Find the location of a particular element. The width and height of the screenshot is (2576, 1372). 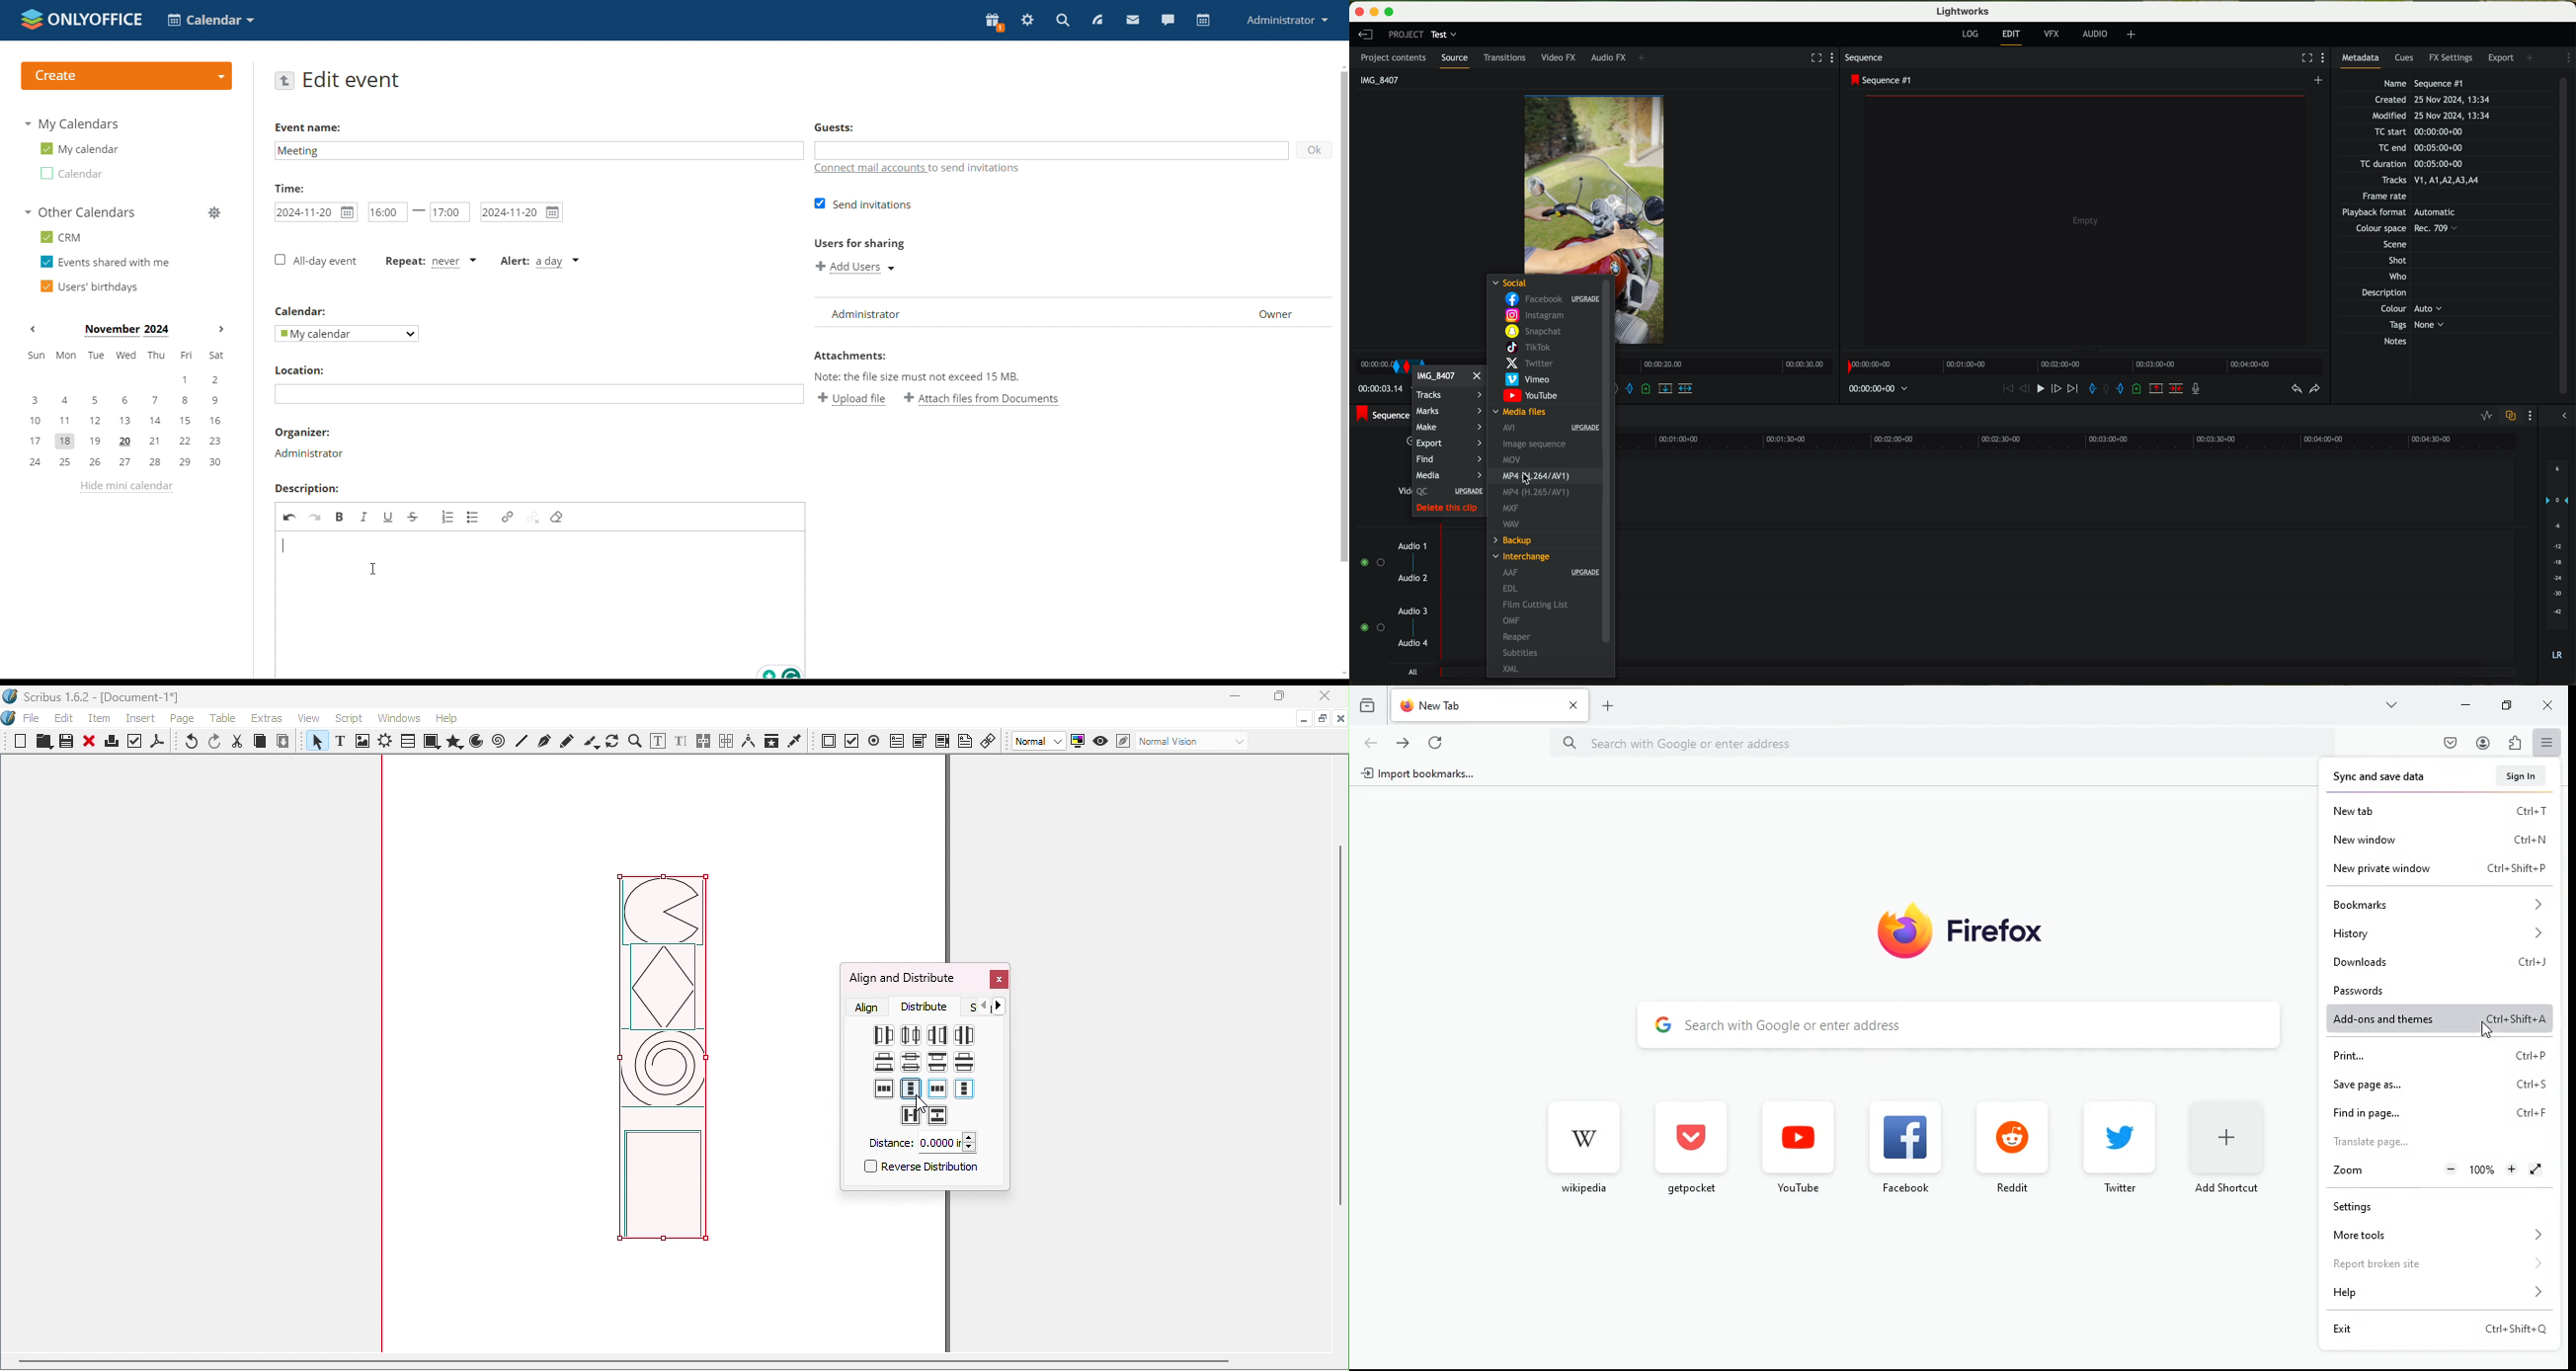

sequence is located at coordinates (1868, 59).